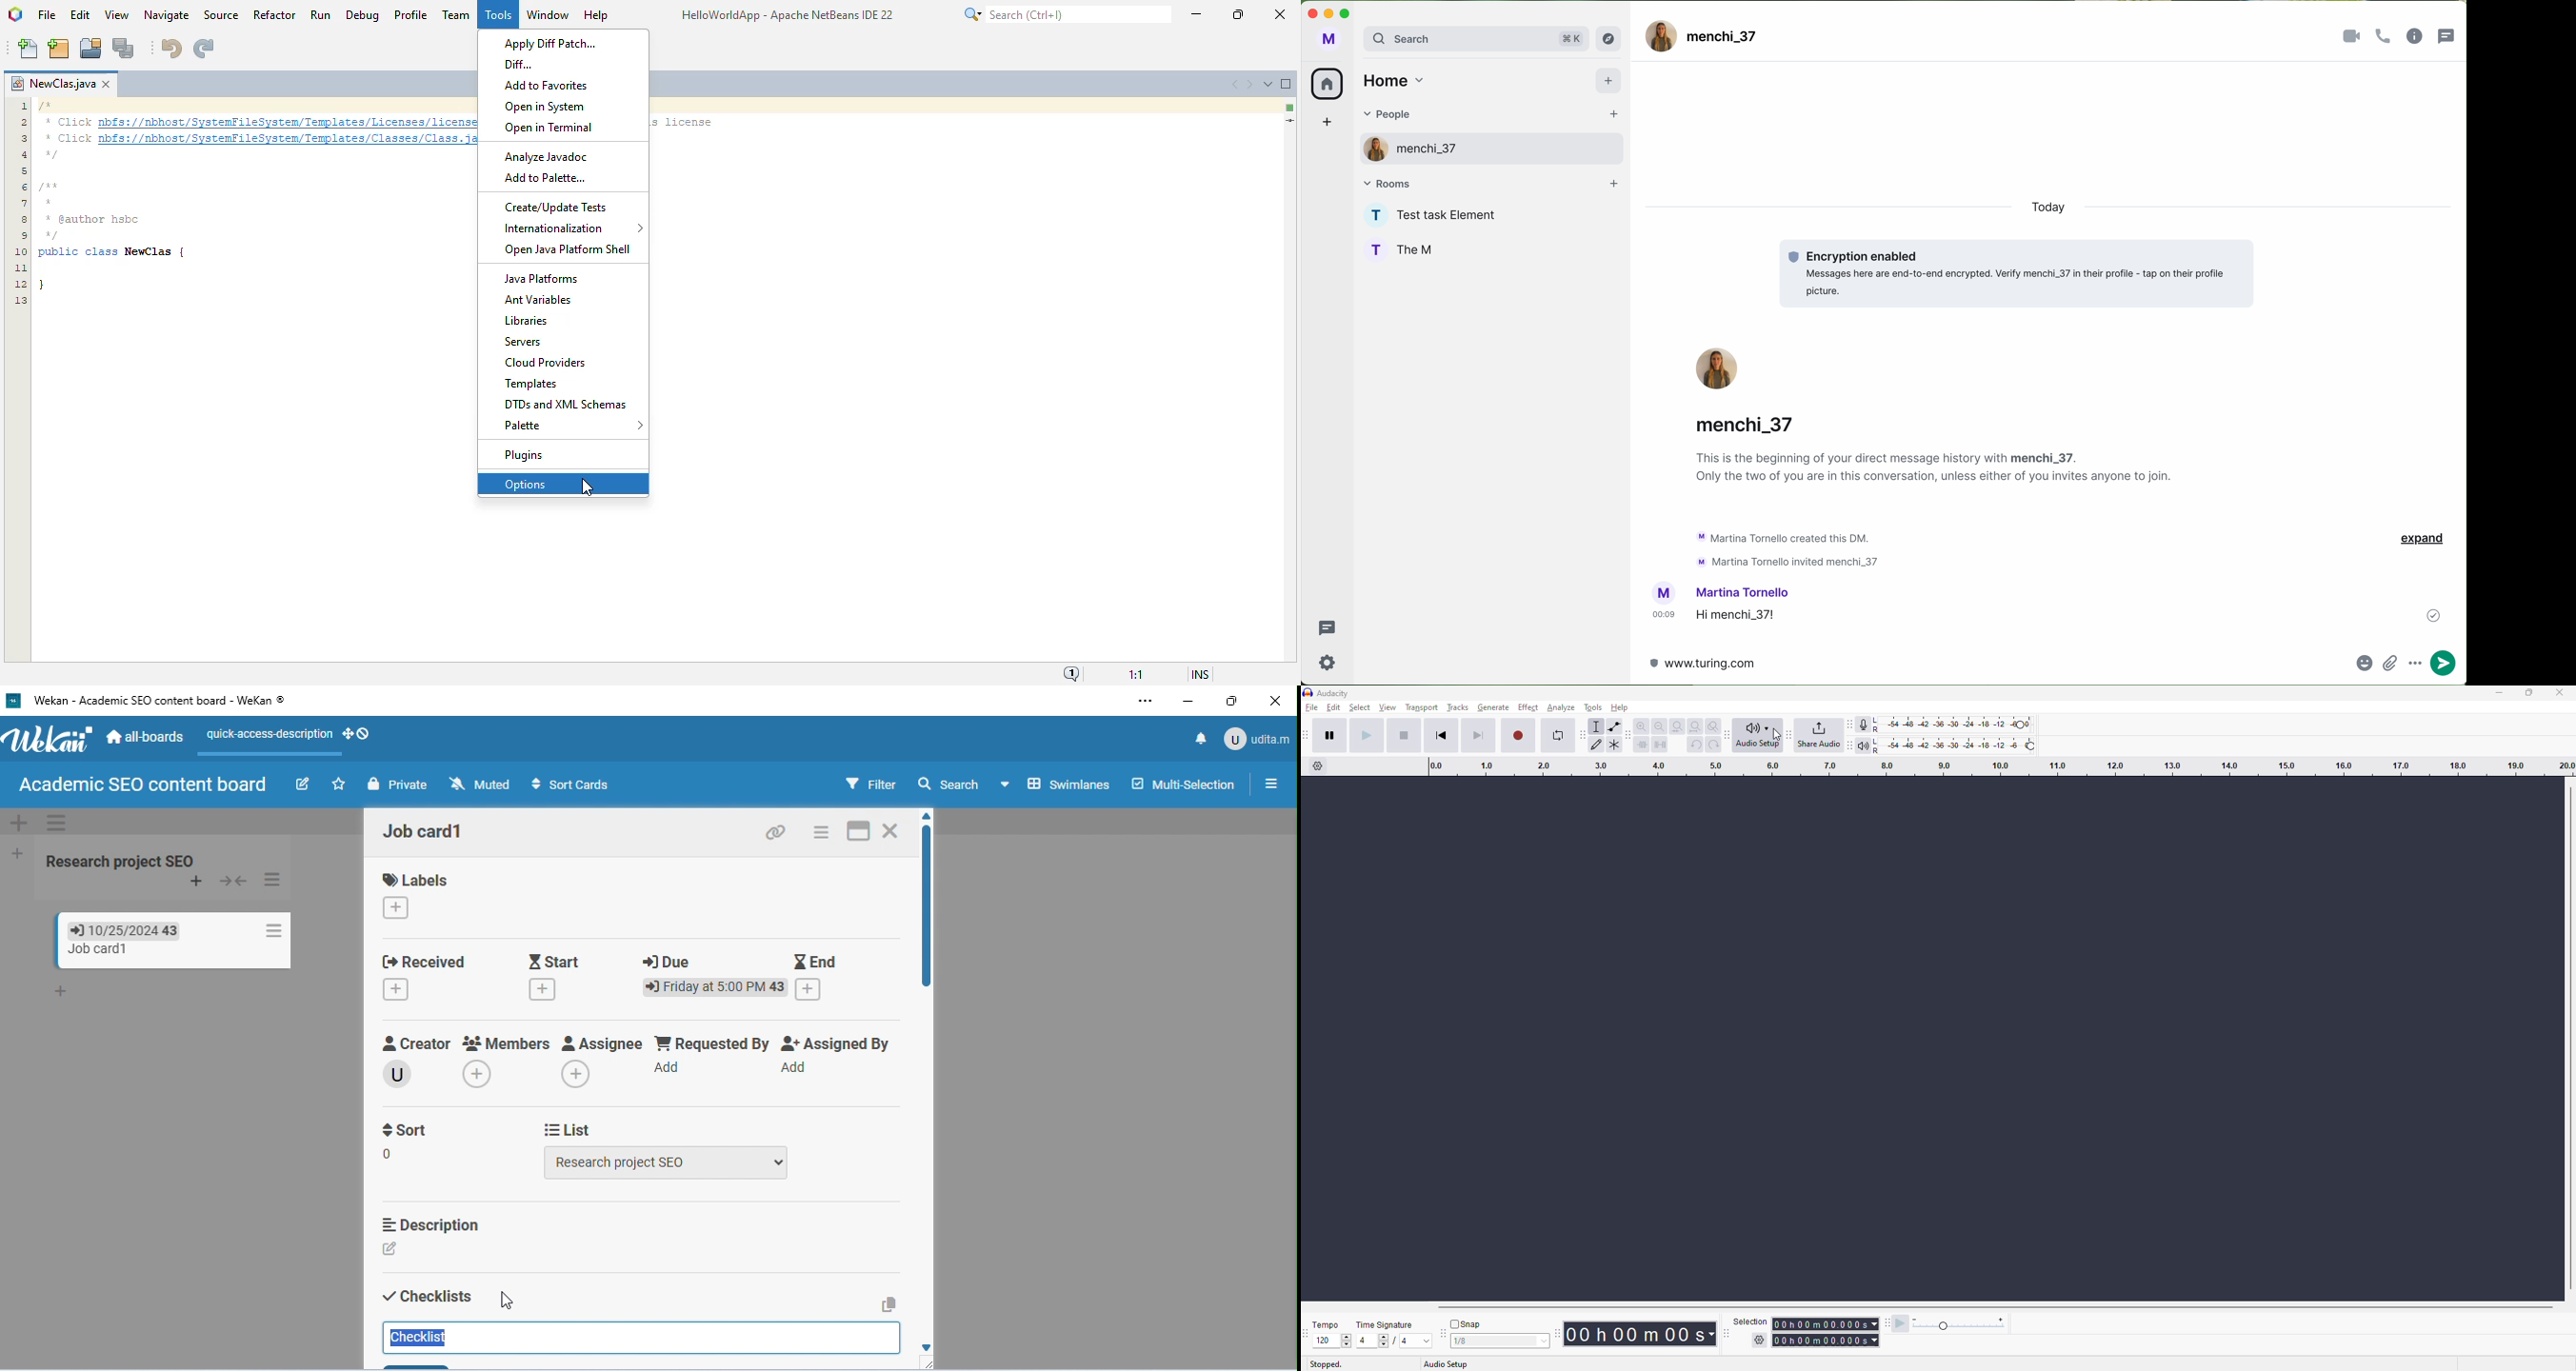 The width and height of the screenshot is (2576, 1372). What do you see at coordinates (1983, 1303) in the screenshot?
I see `Horizontal Scrollbar` at bounding box center [1983, 1303].